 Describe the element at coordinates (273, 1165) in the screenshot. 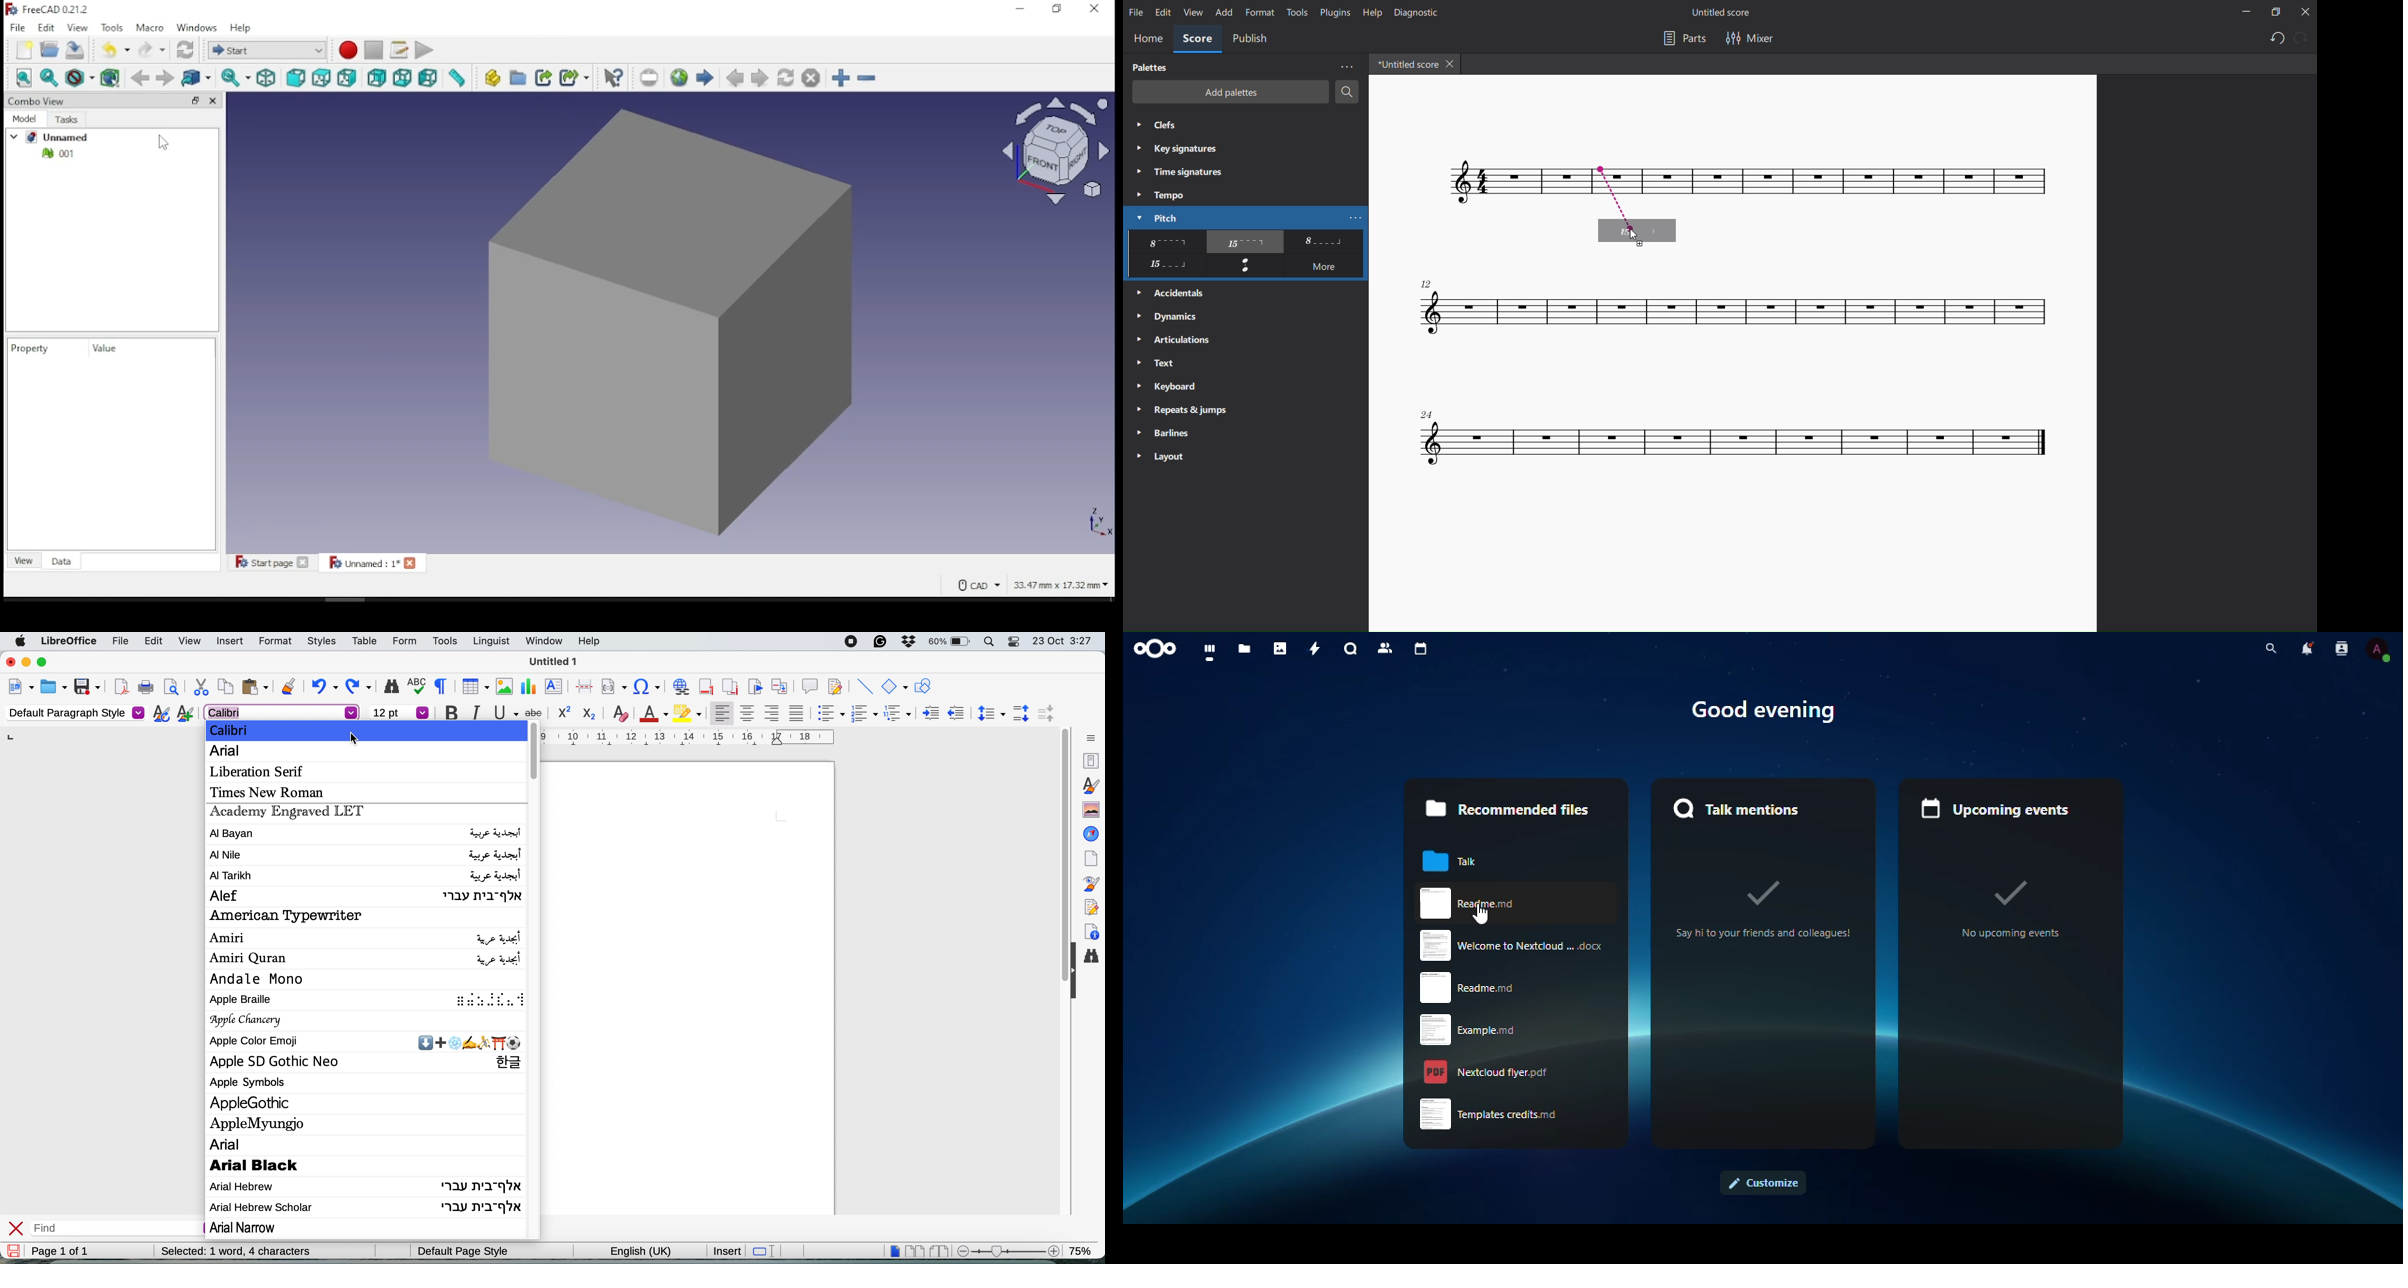

I see `arial black` at that location.